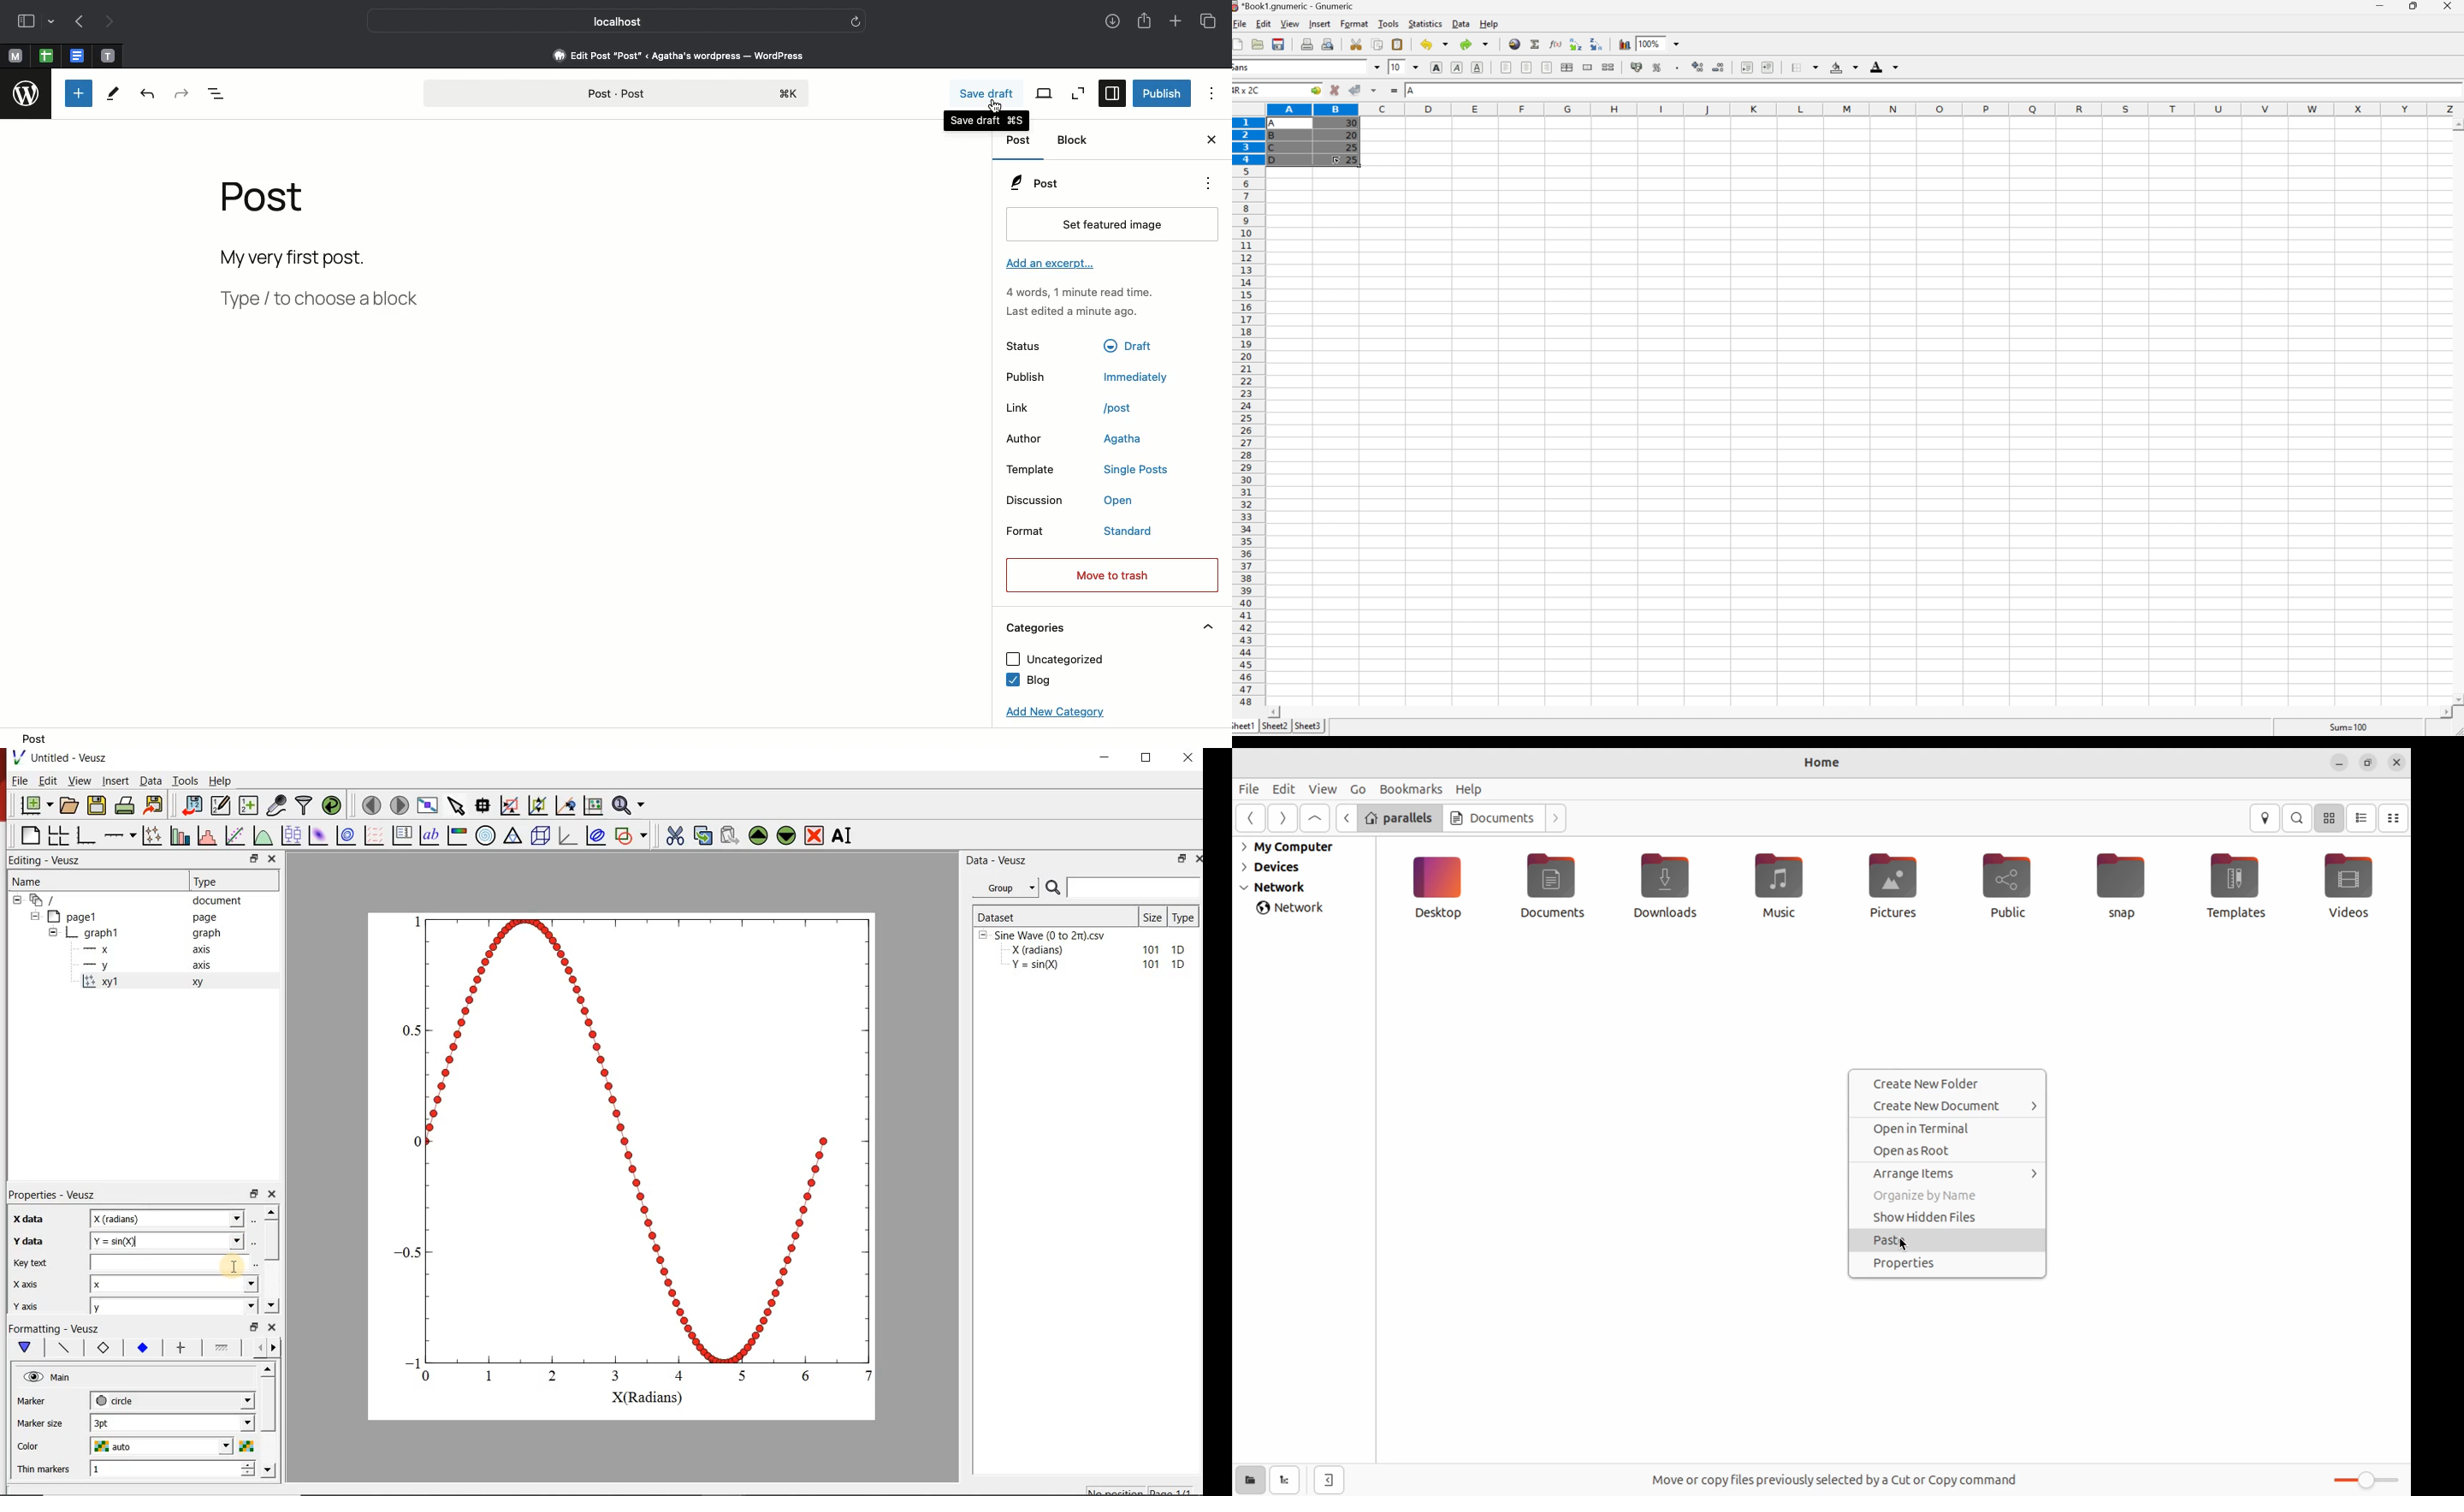  What do you see at coordinates (80, 23) in the screenshot?
I see `Previous page` at bounding box center [80, 23].